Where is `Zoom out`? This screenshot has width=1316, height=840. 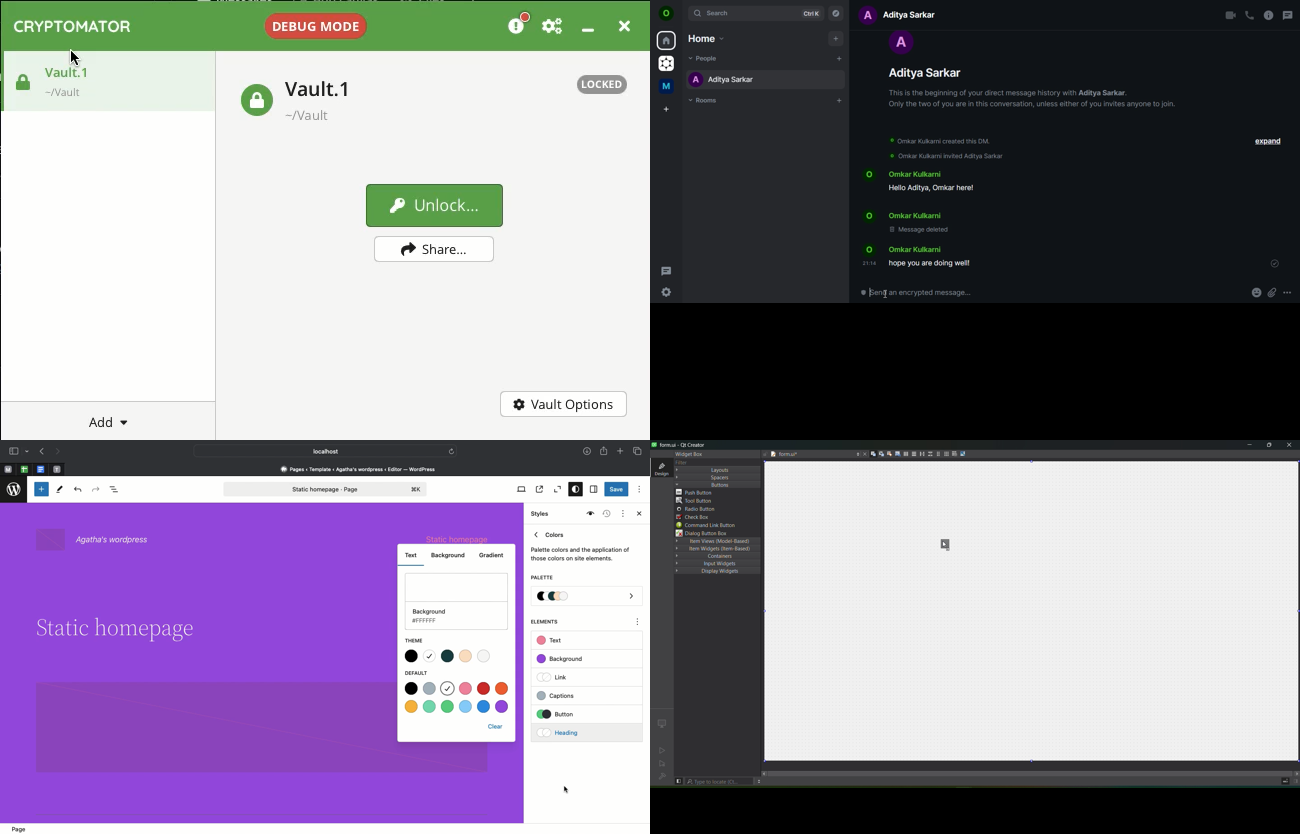 Zoom out is located at coordinates (556, 490).